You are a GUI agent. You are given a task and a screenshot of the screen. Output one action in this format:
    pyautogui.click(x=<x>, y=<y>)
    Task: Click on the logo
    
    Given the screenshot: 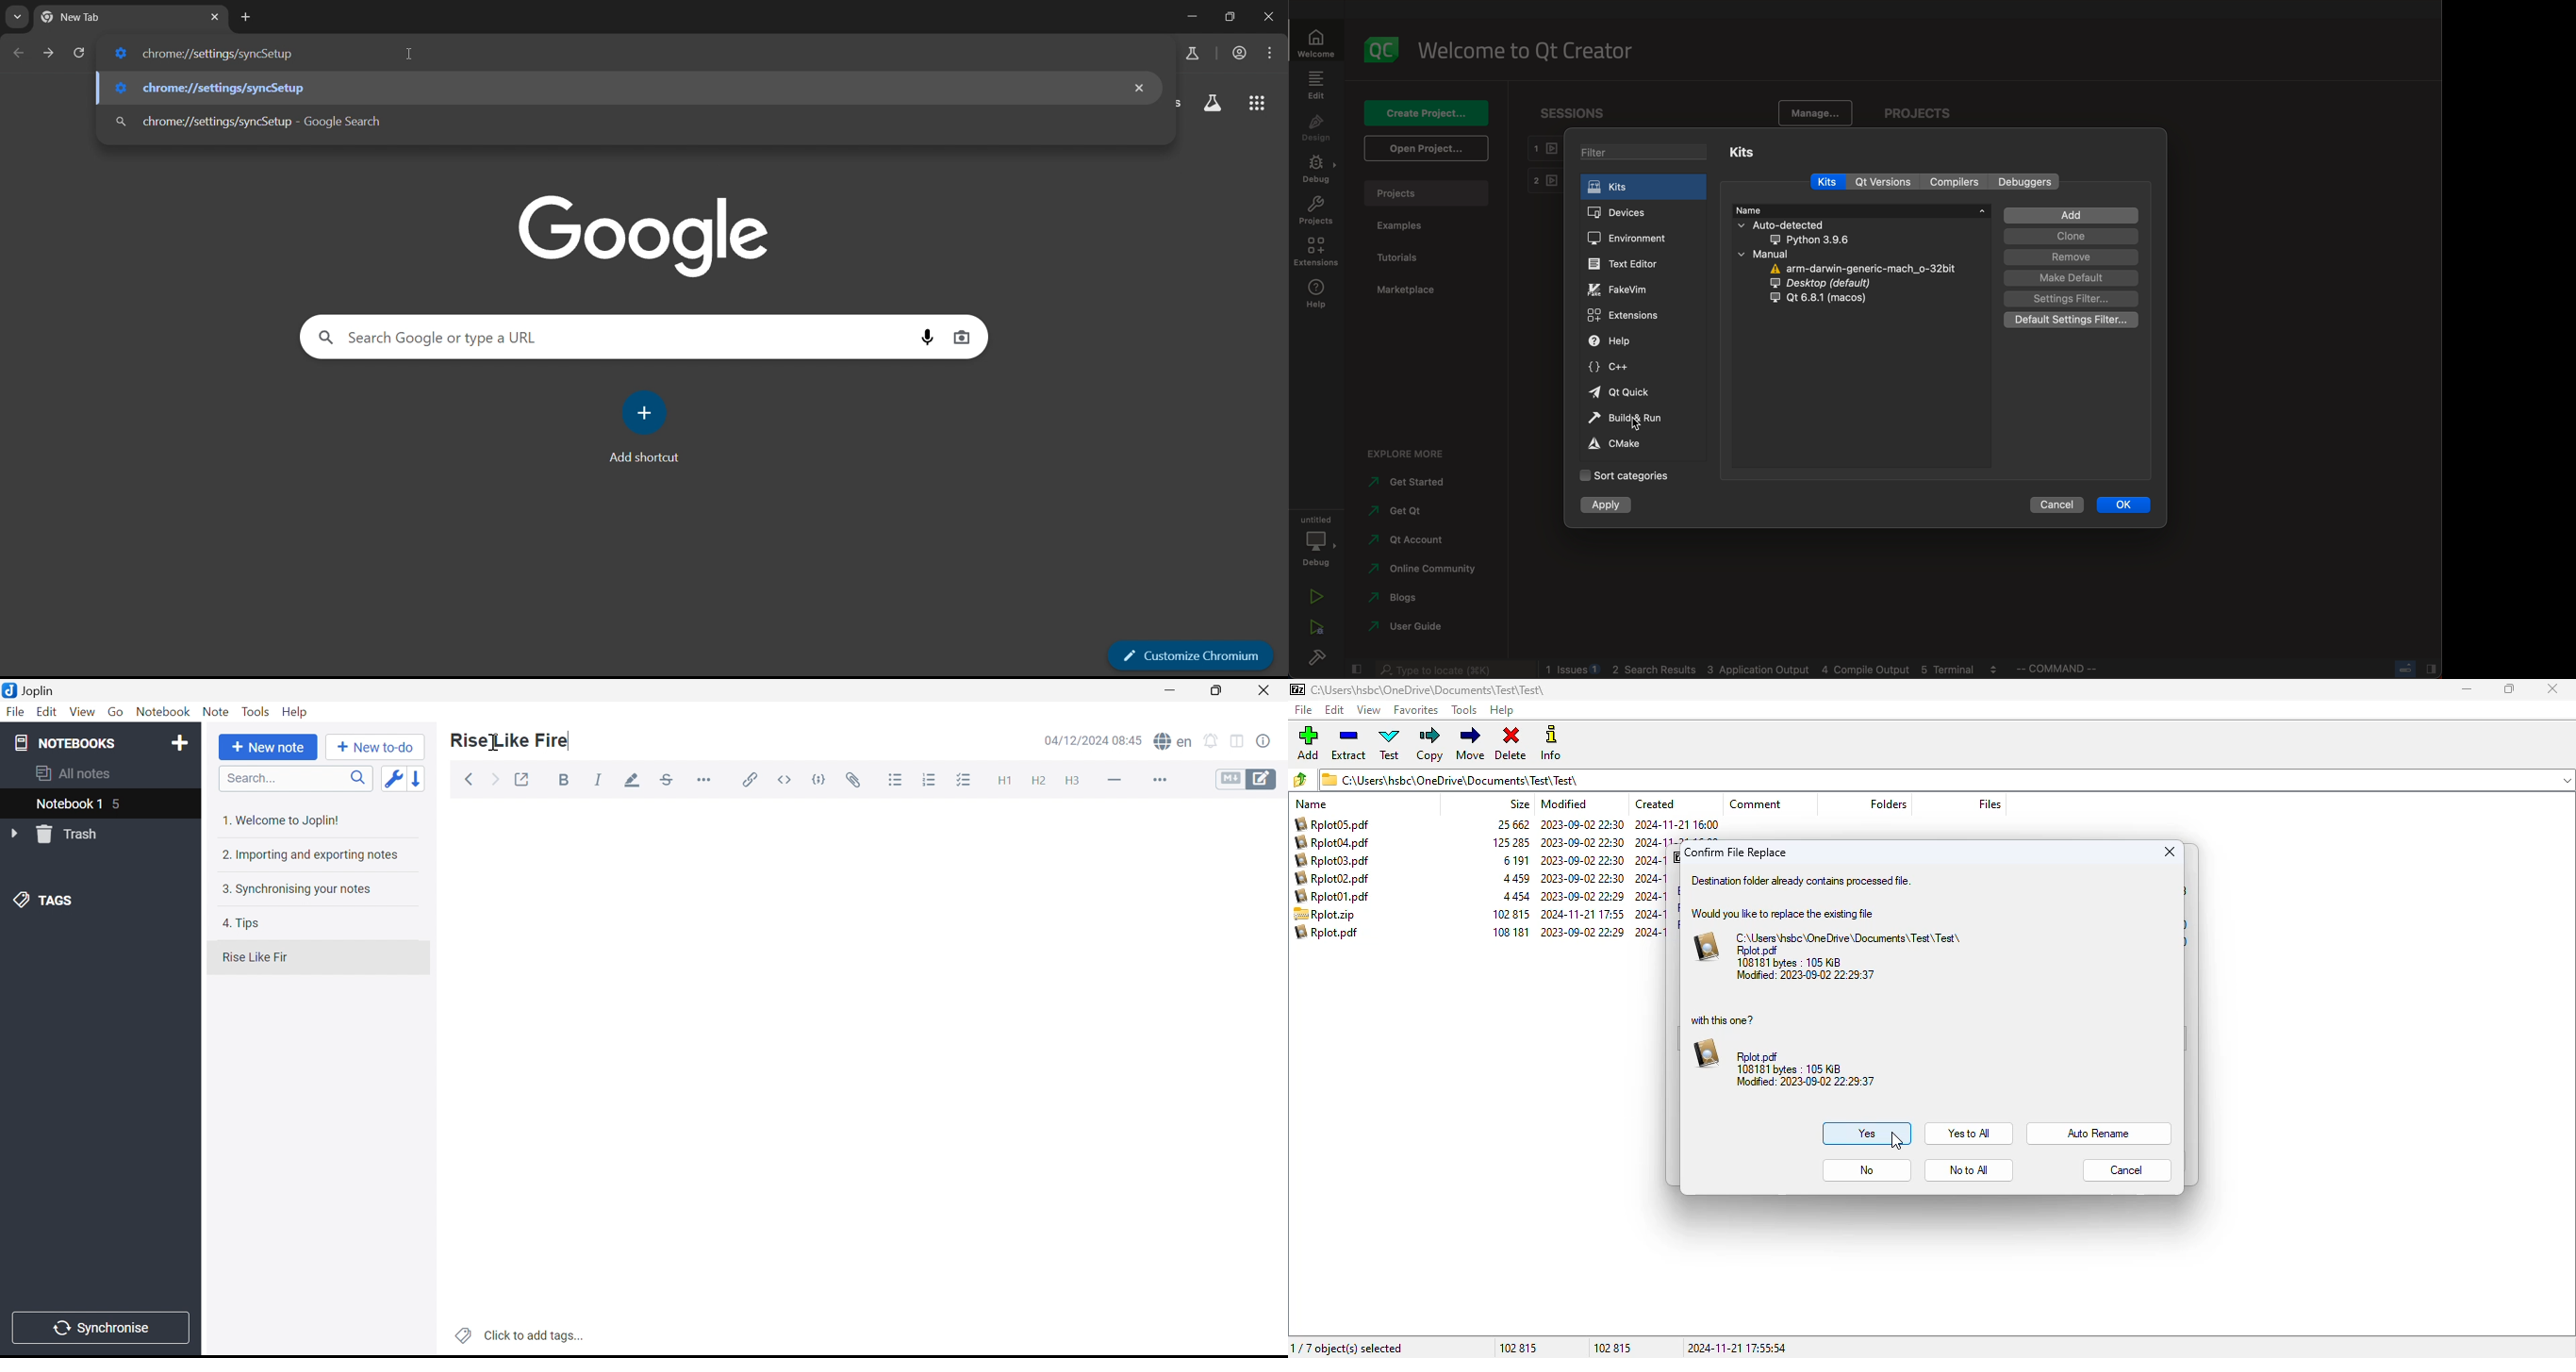 What is the action you would take?
    pyautogui.click(x=1296, y=689)
    